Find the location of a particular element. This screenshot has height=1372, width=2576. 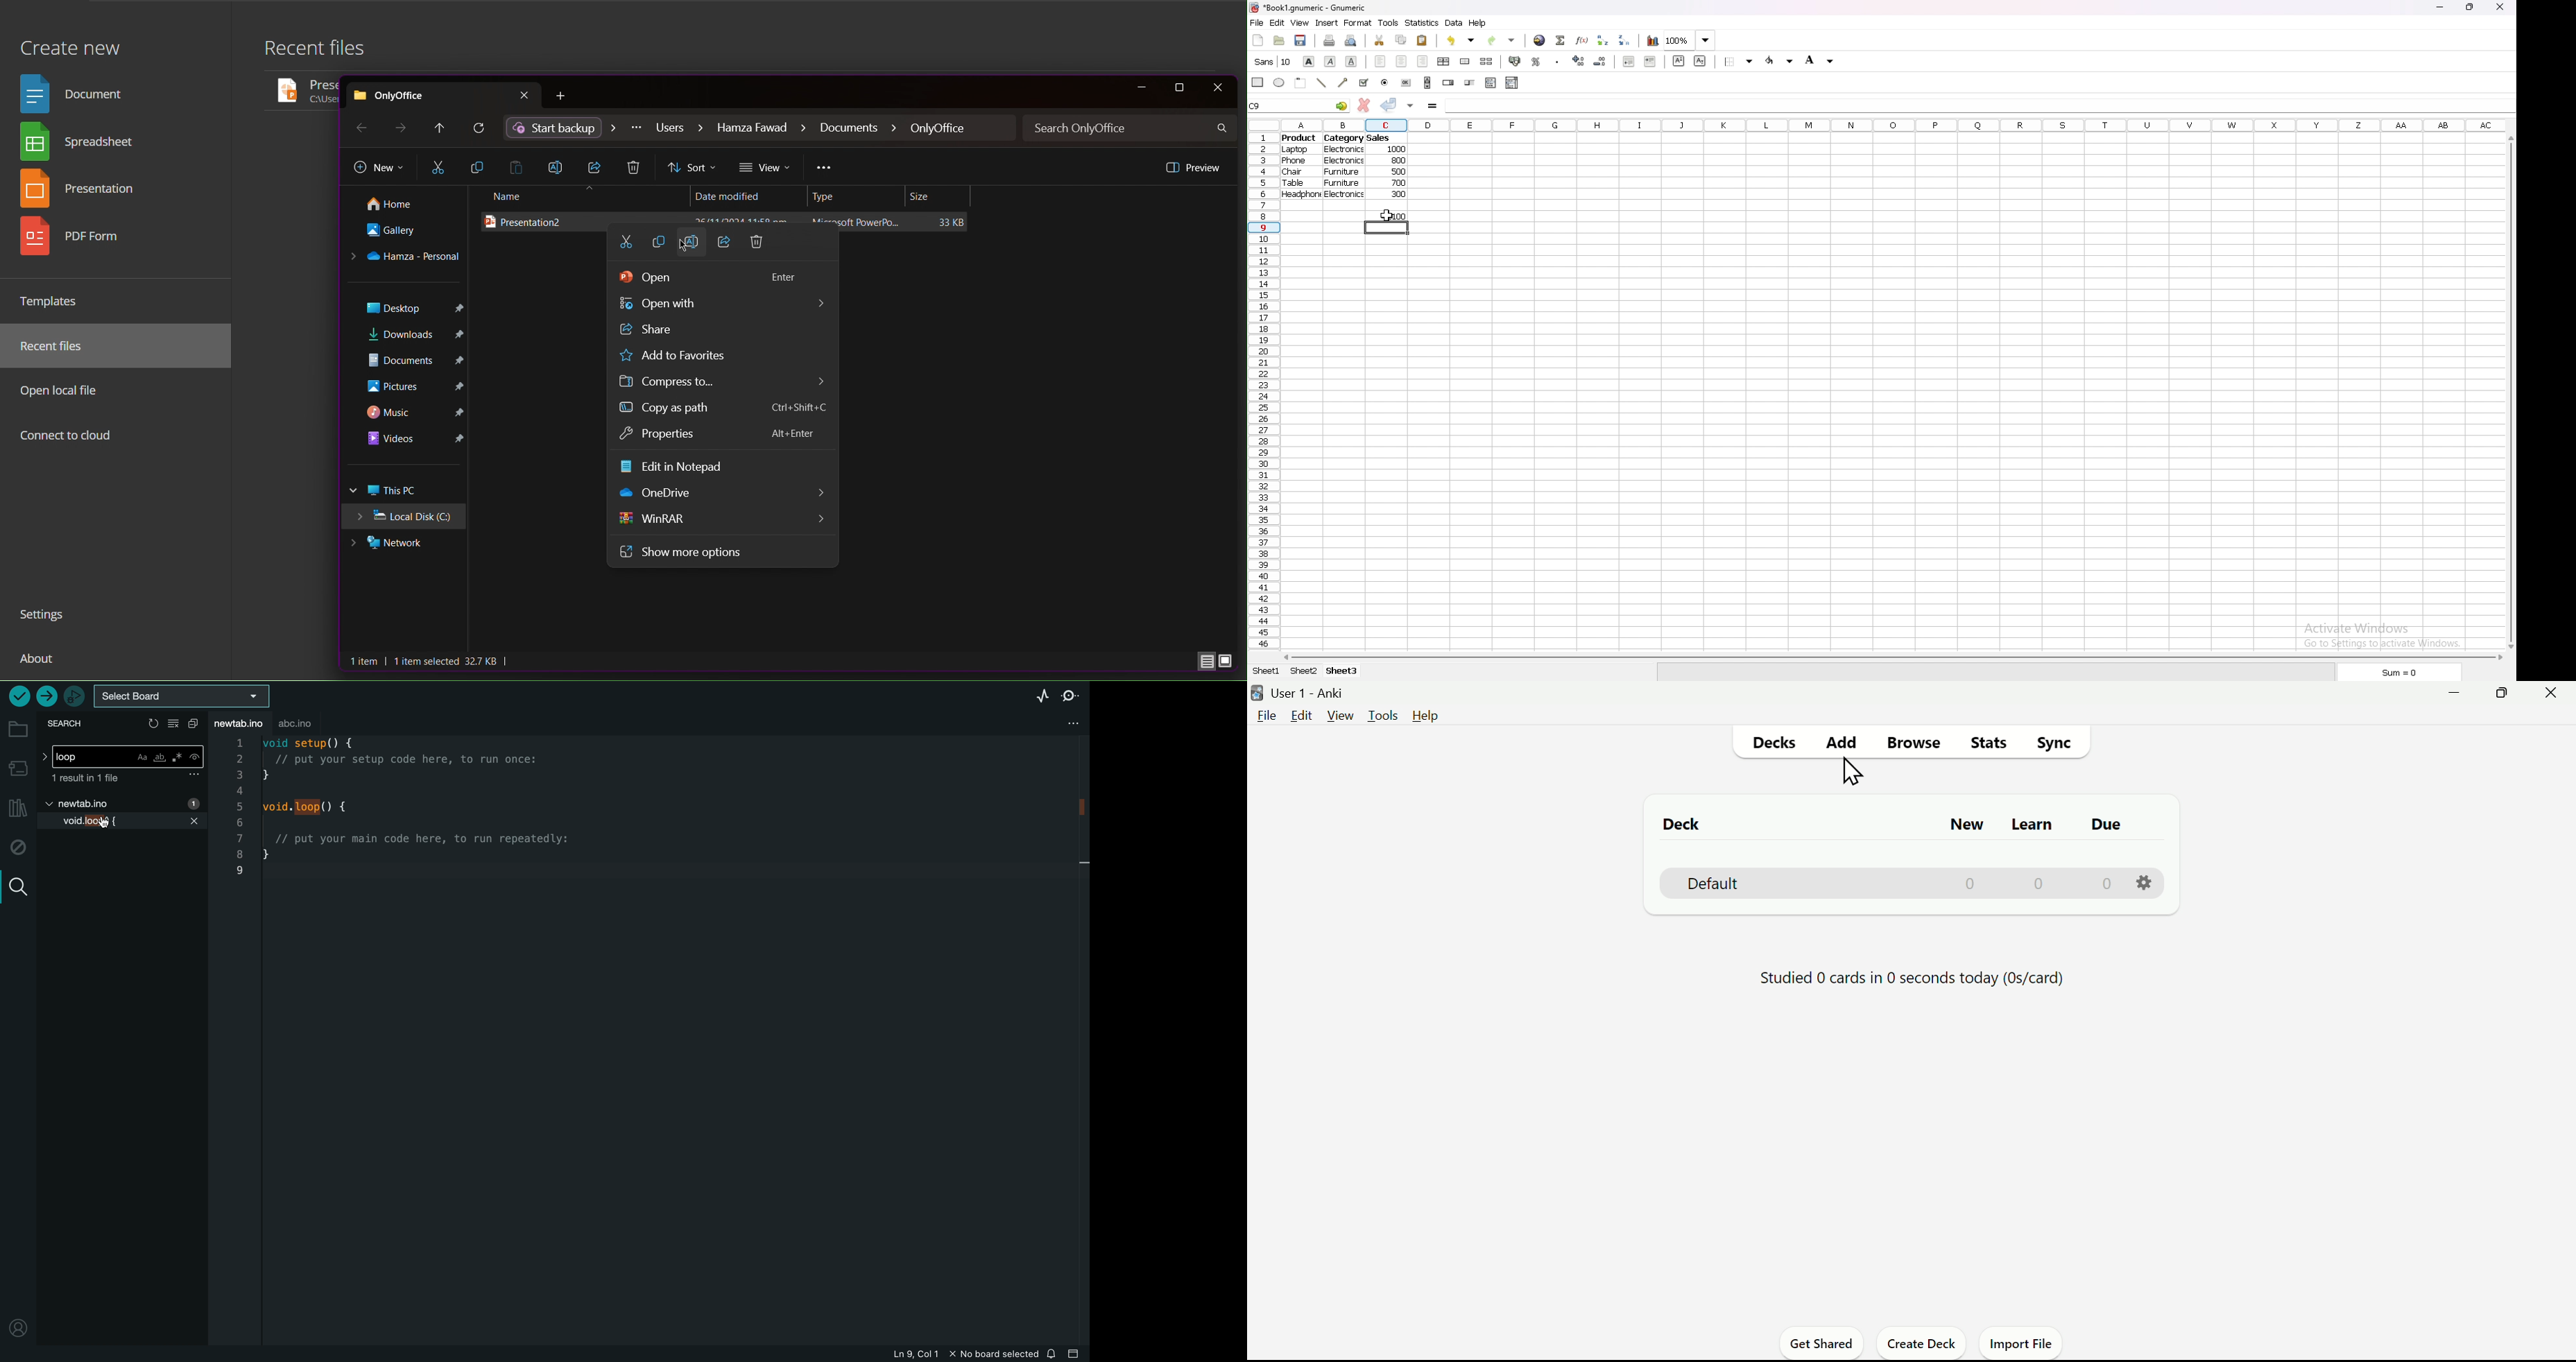

Compress to is located at coordinates (678, 383).